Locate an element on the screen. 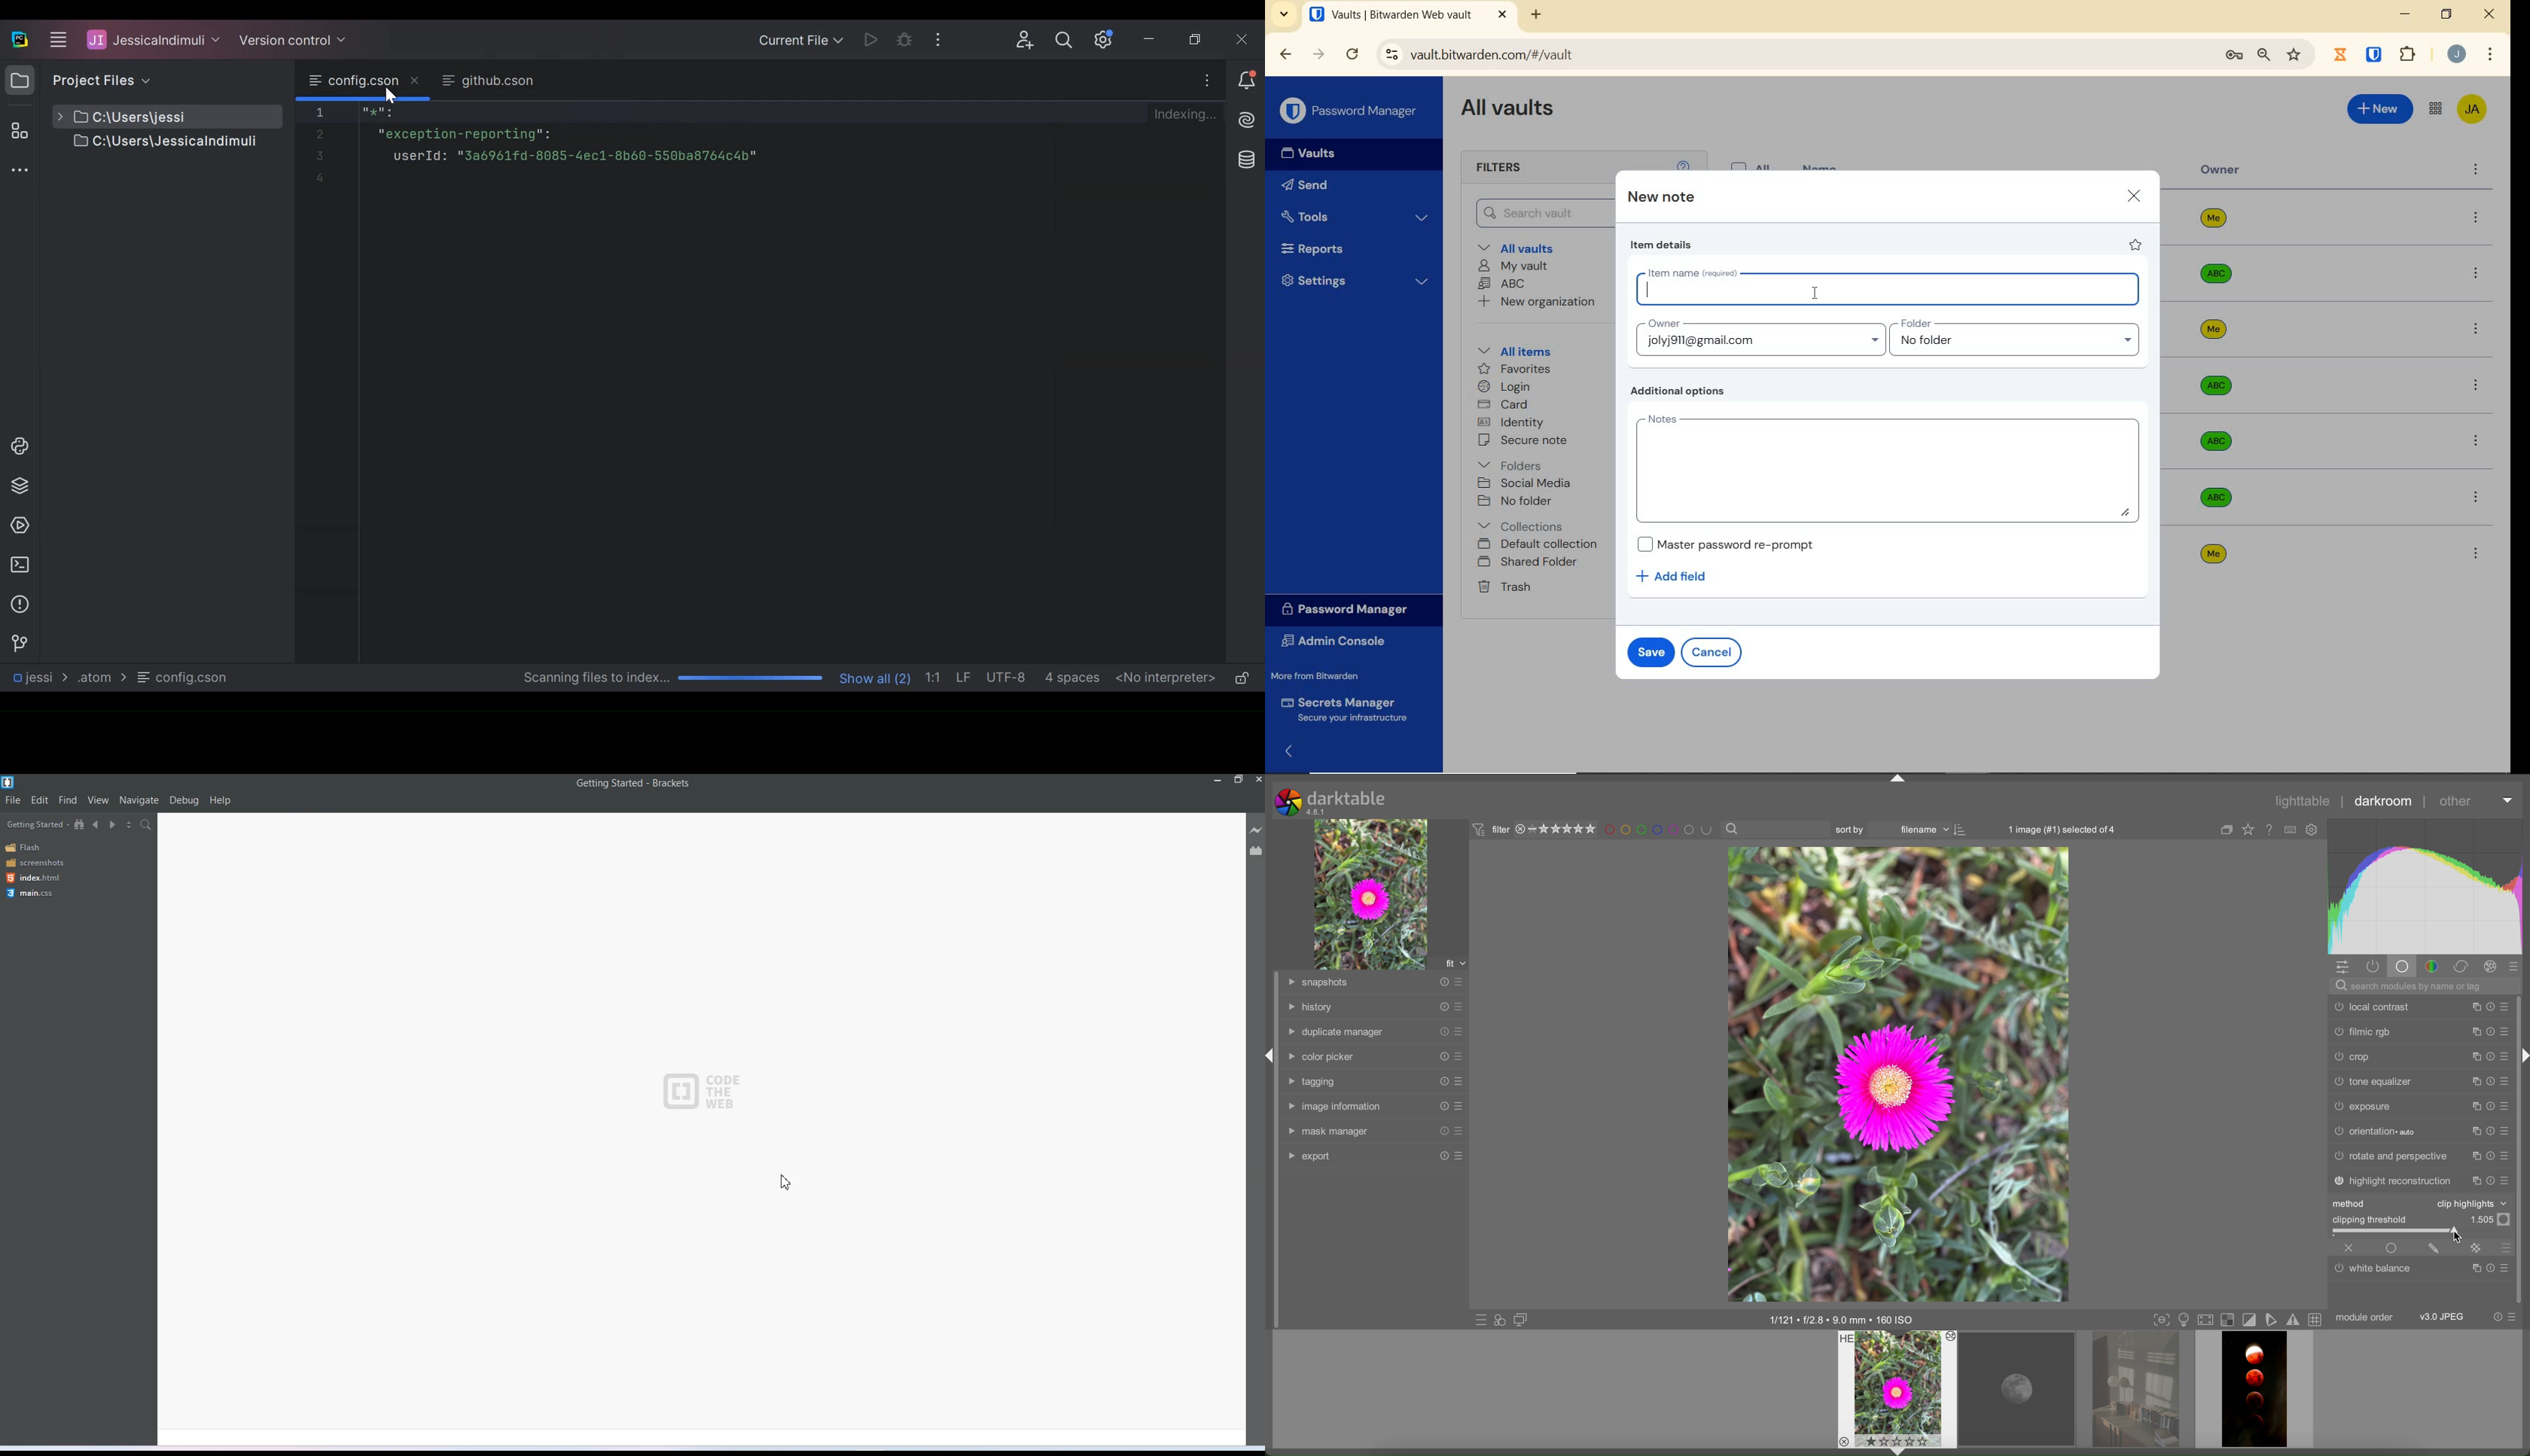  Split the editor vertically and horizontally is located at coordinates (129, 825).